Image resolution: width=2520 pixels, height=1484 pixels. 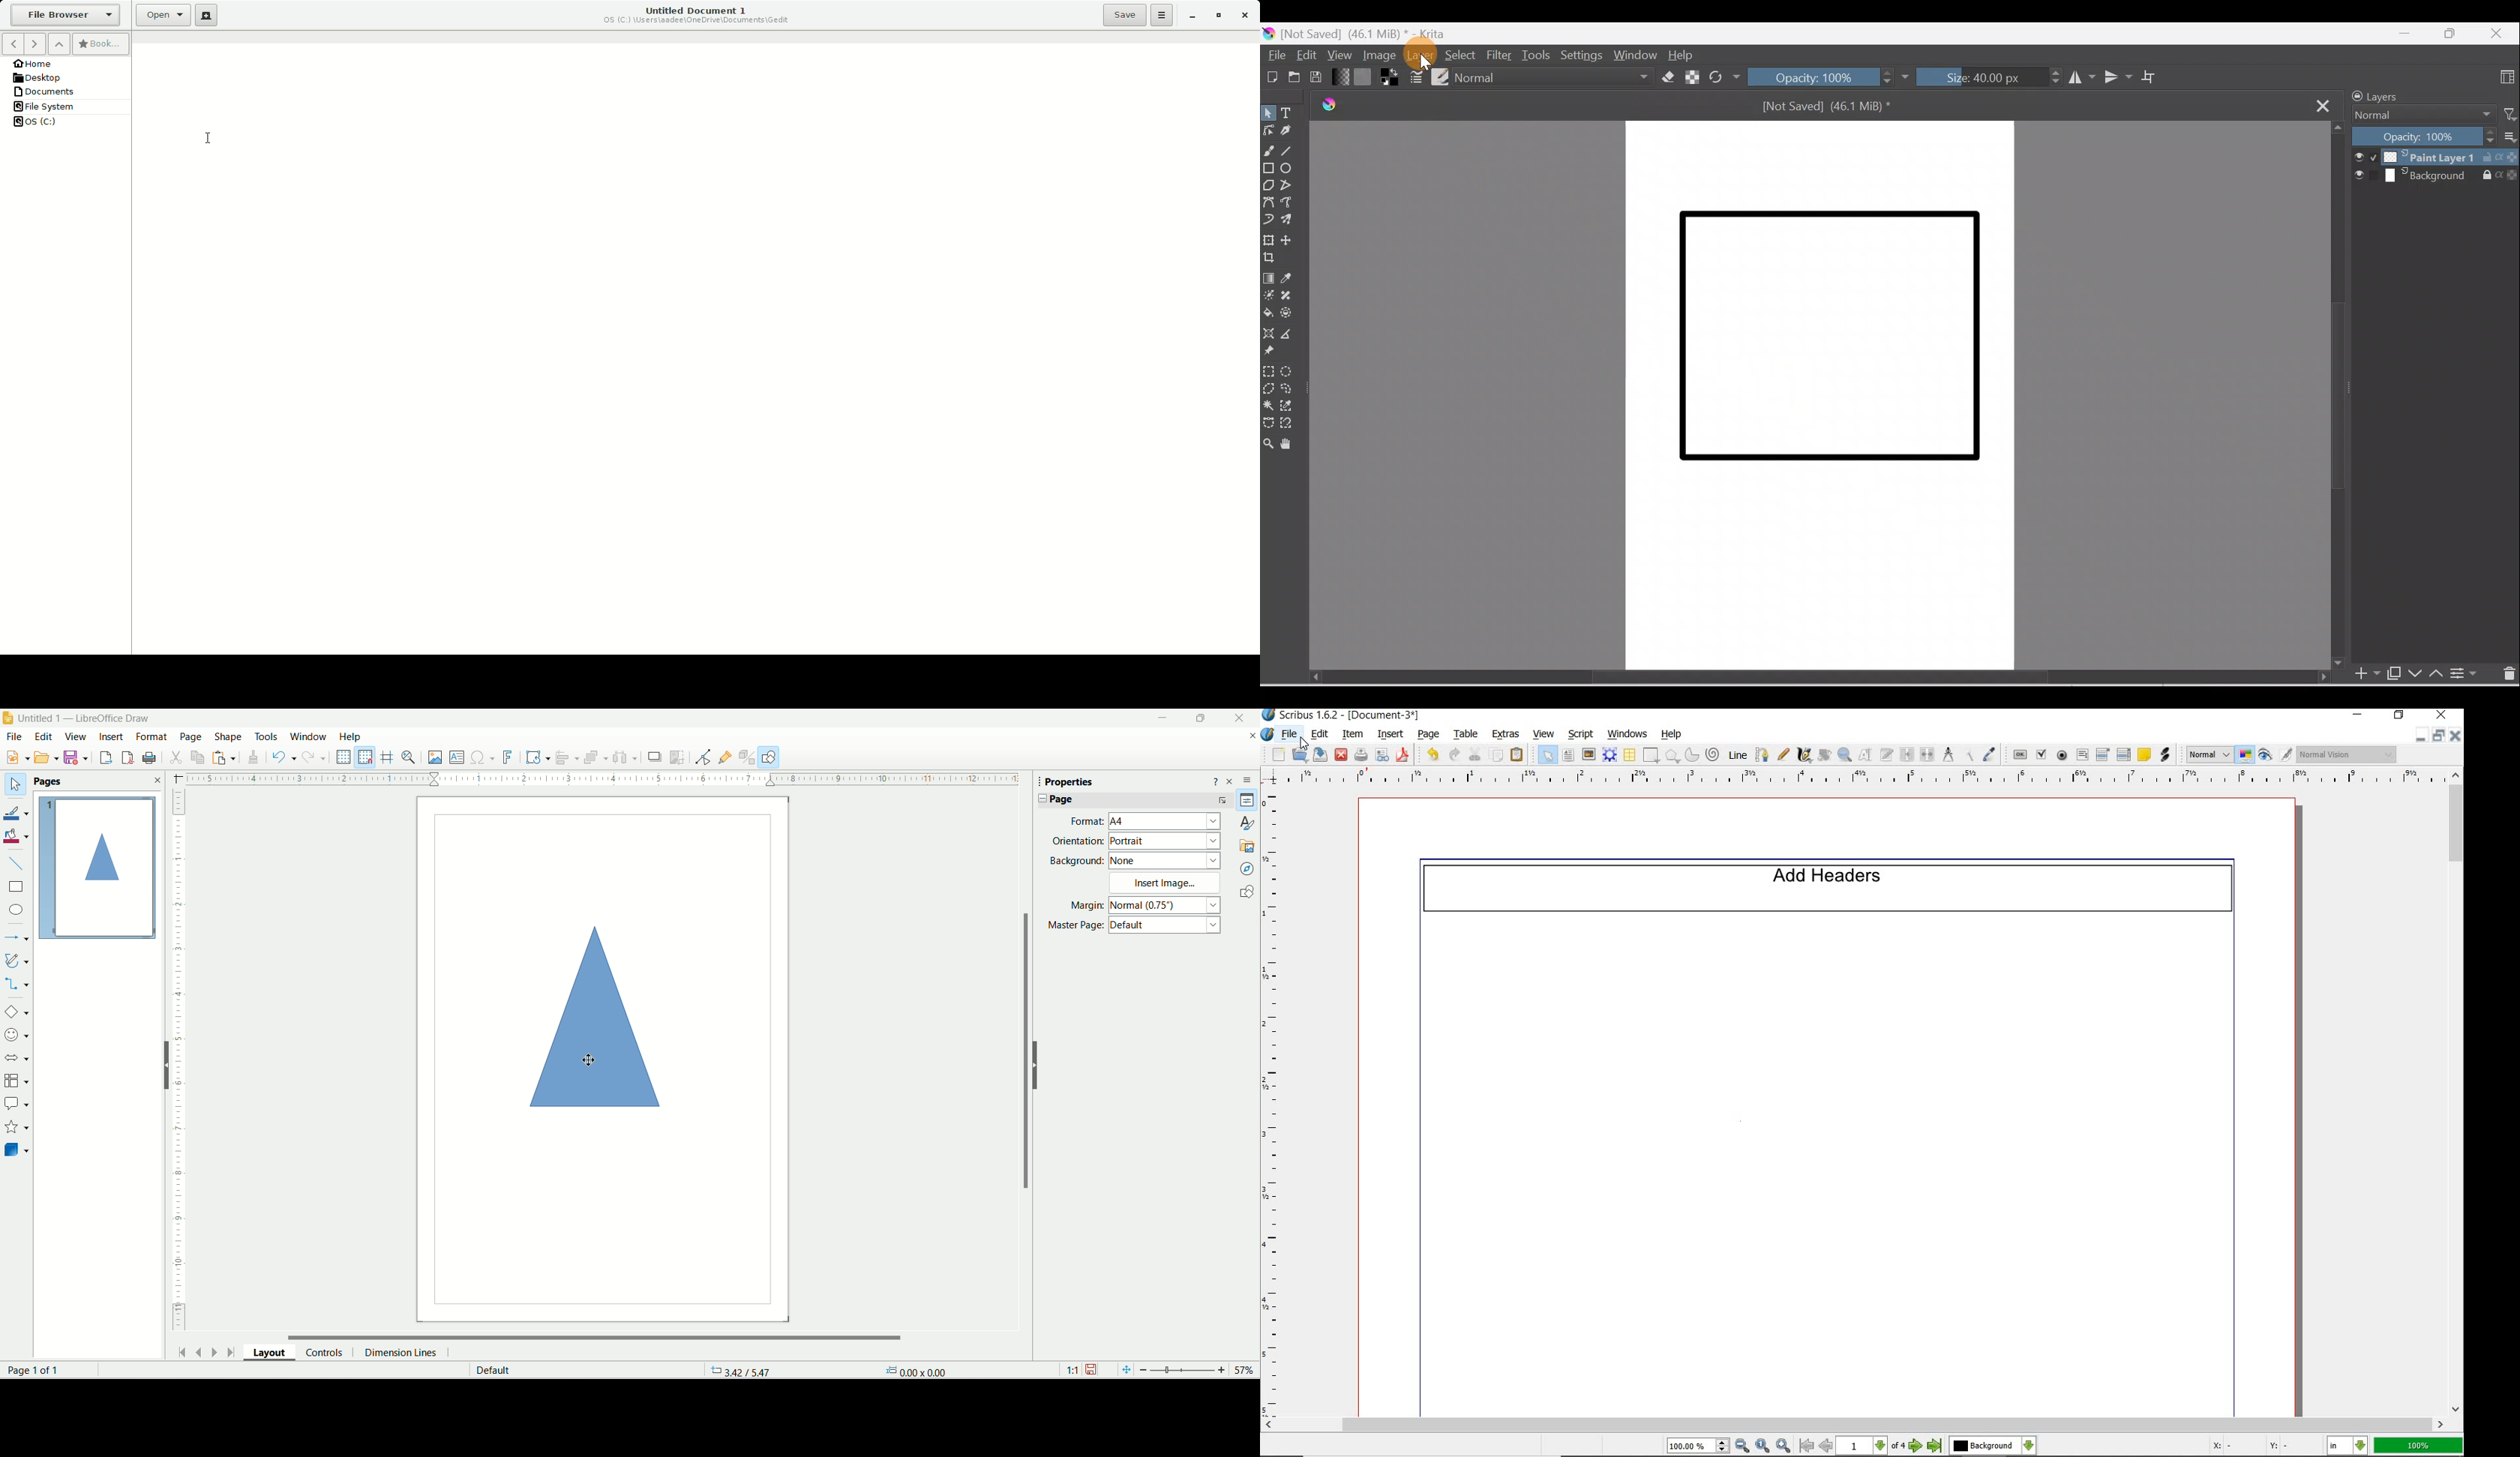 I want to click on Normal, so click(x=1165, y=904).